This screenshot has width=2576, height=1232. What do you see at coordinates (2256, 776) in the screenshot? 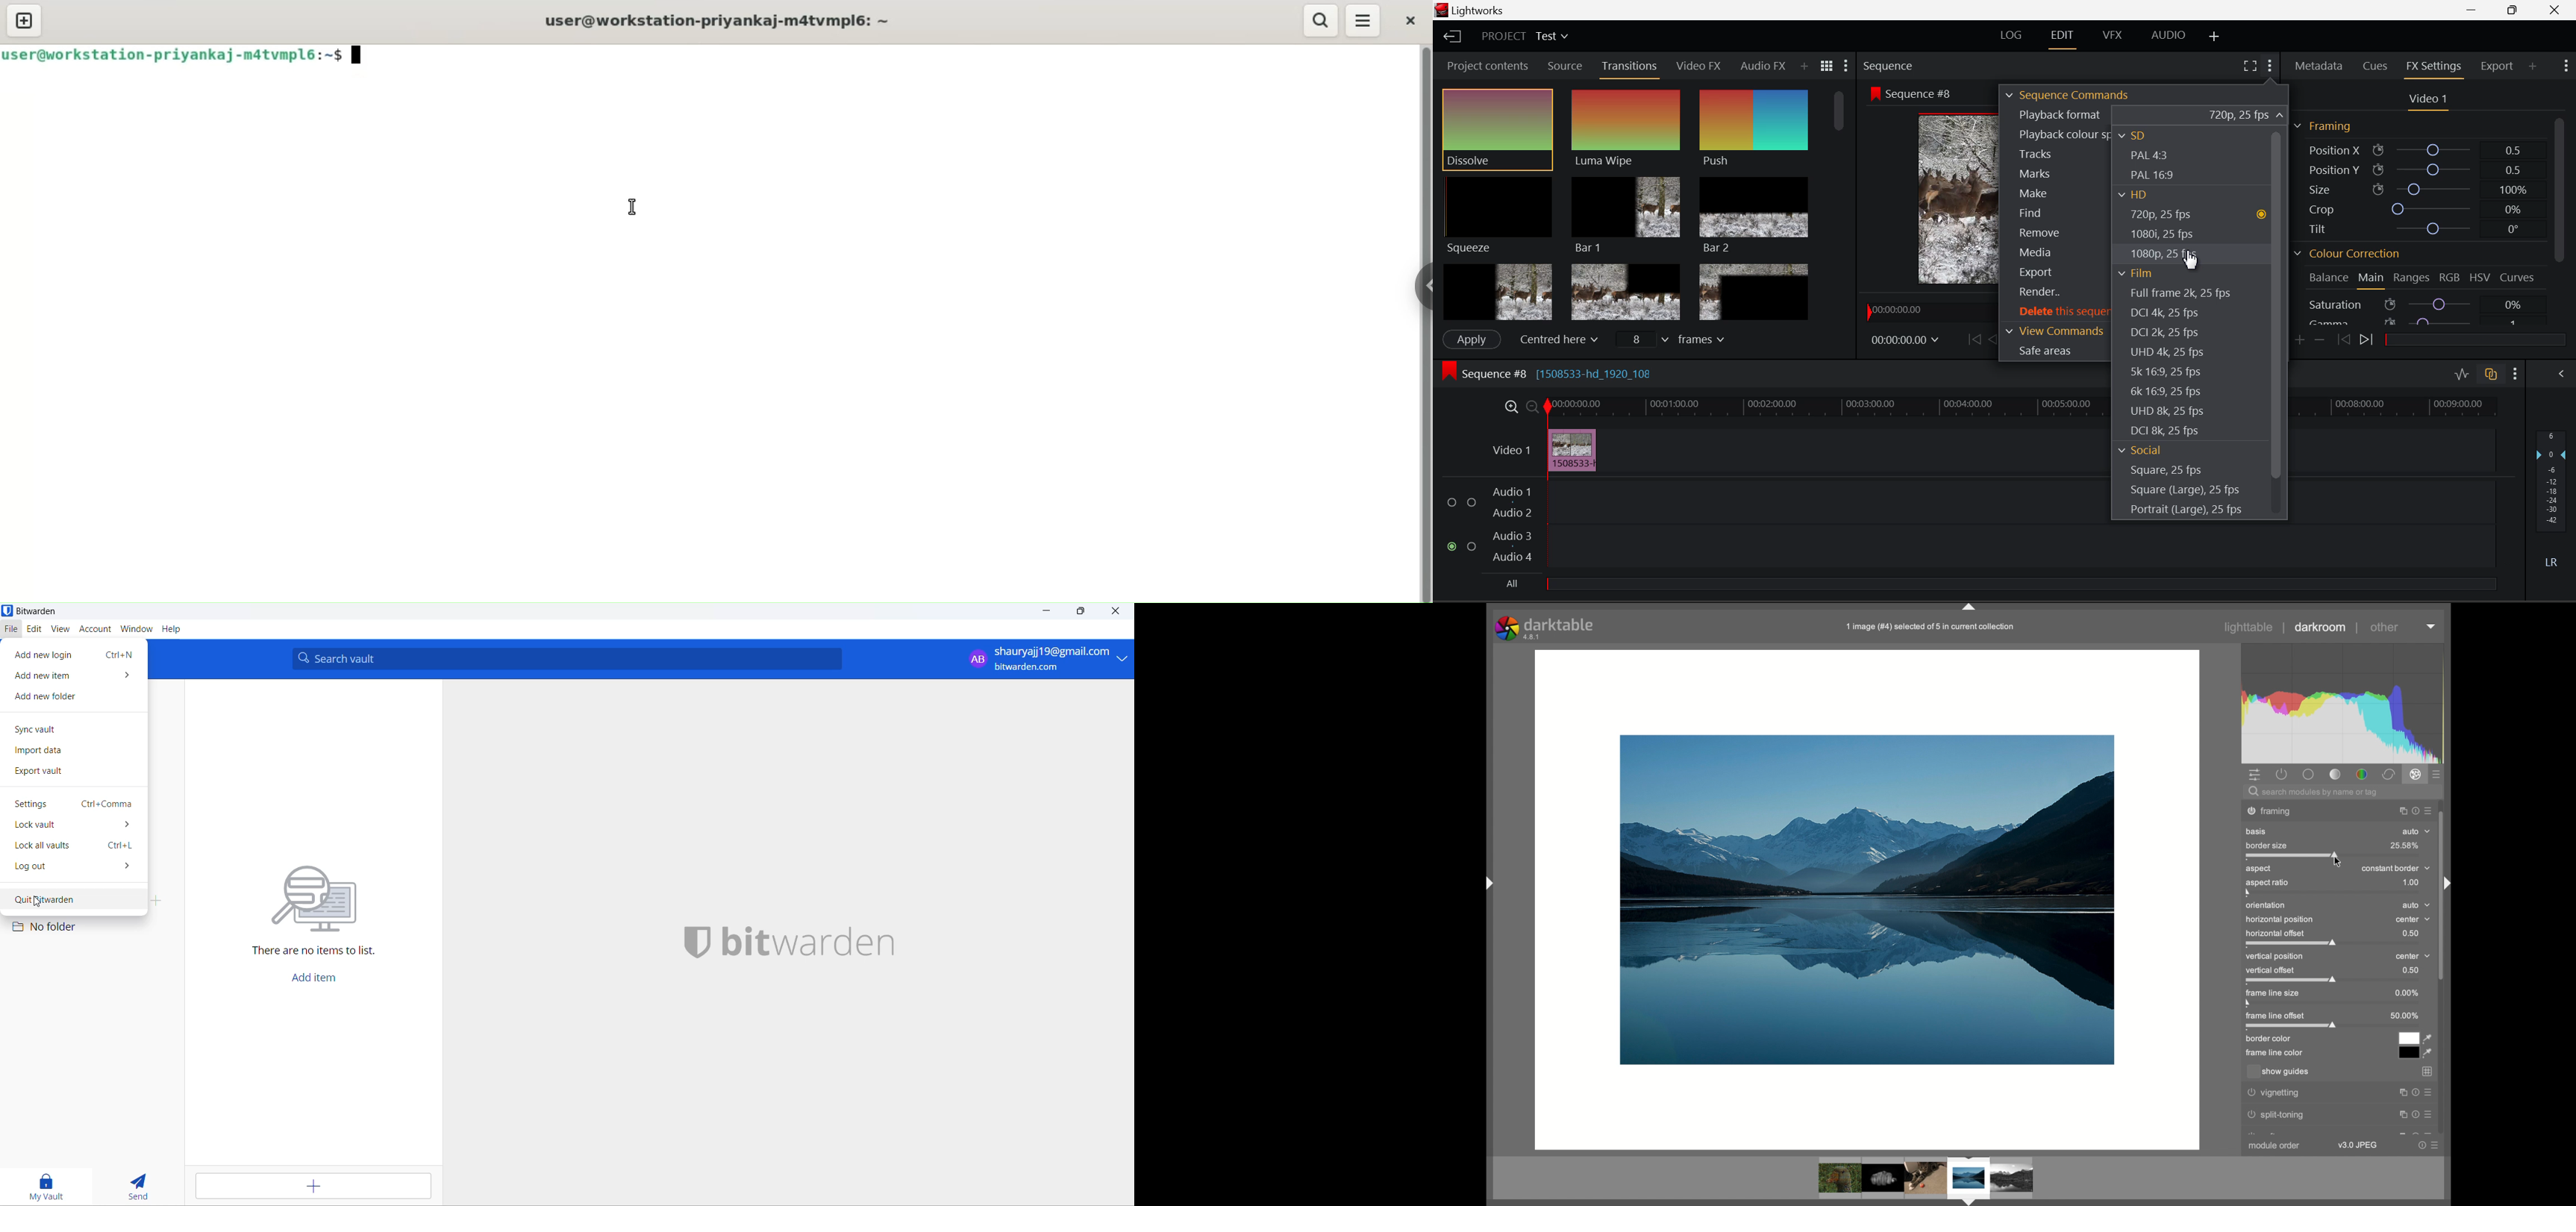
I see `quick access panel` at bounding box center [2256, 776].